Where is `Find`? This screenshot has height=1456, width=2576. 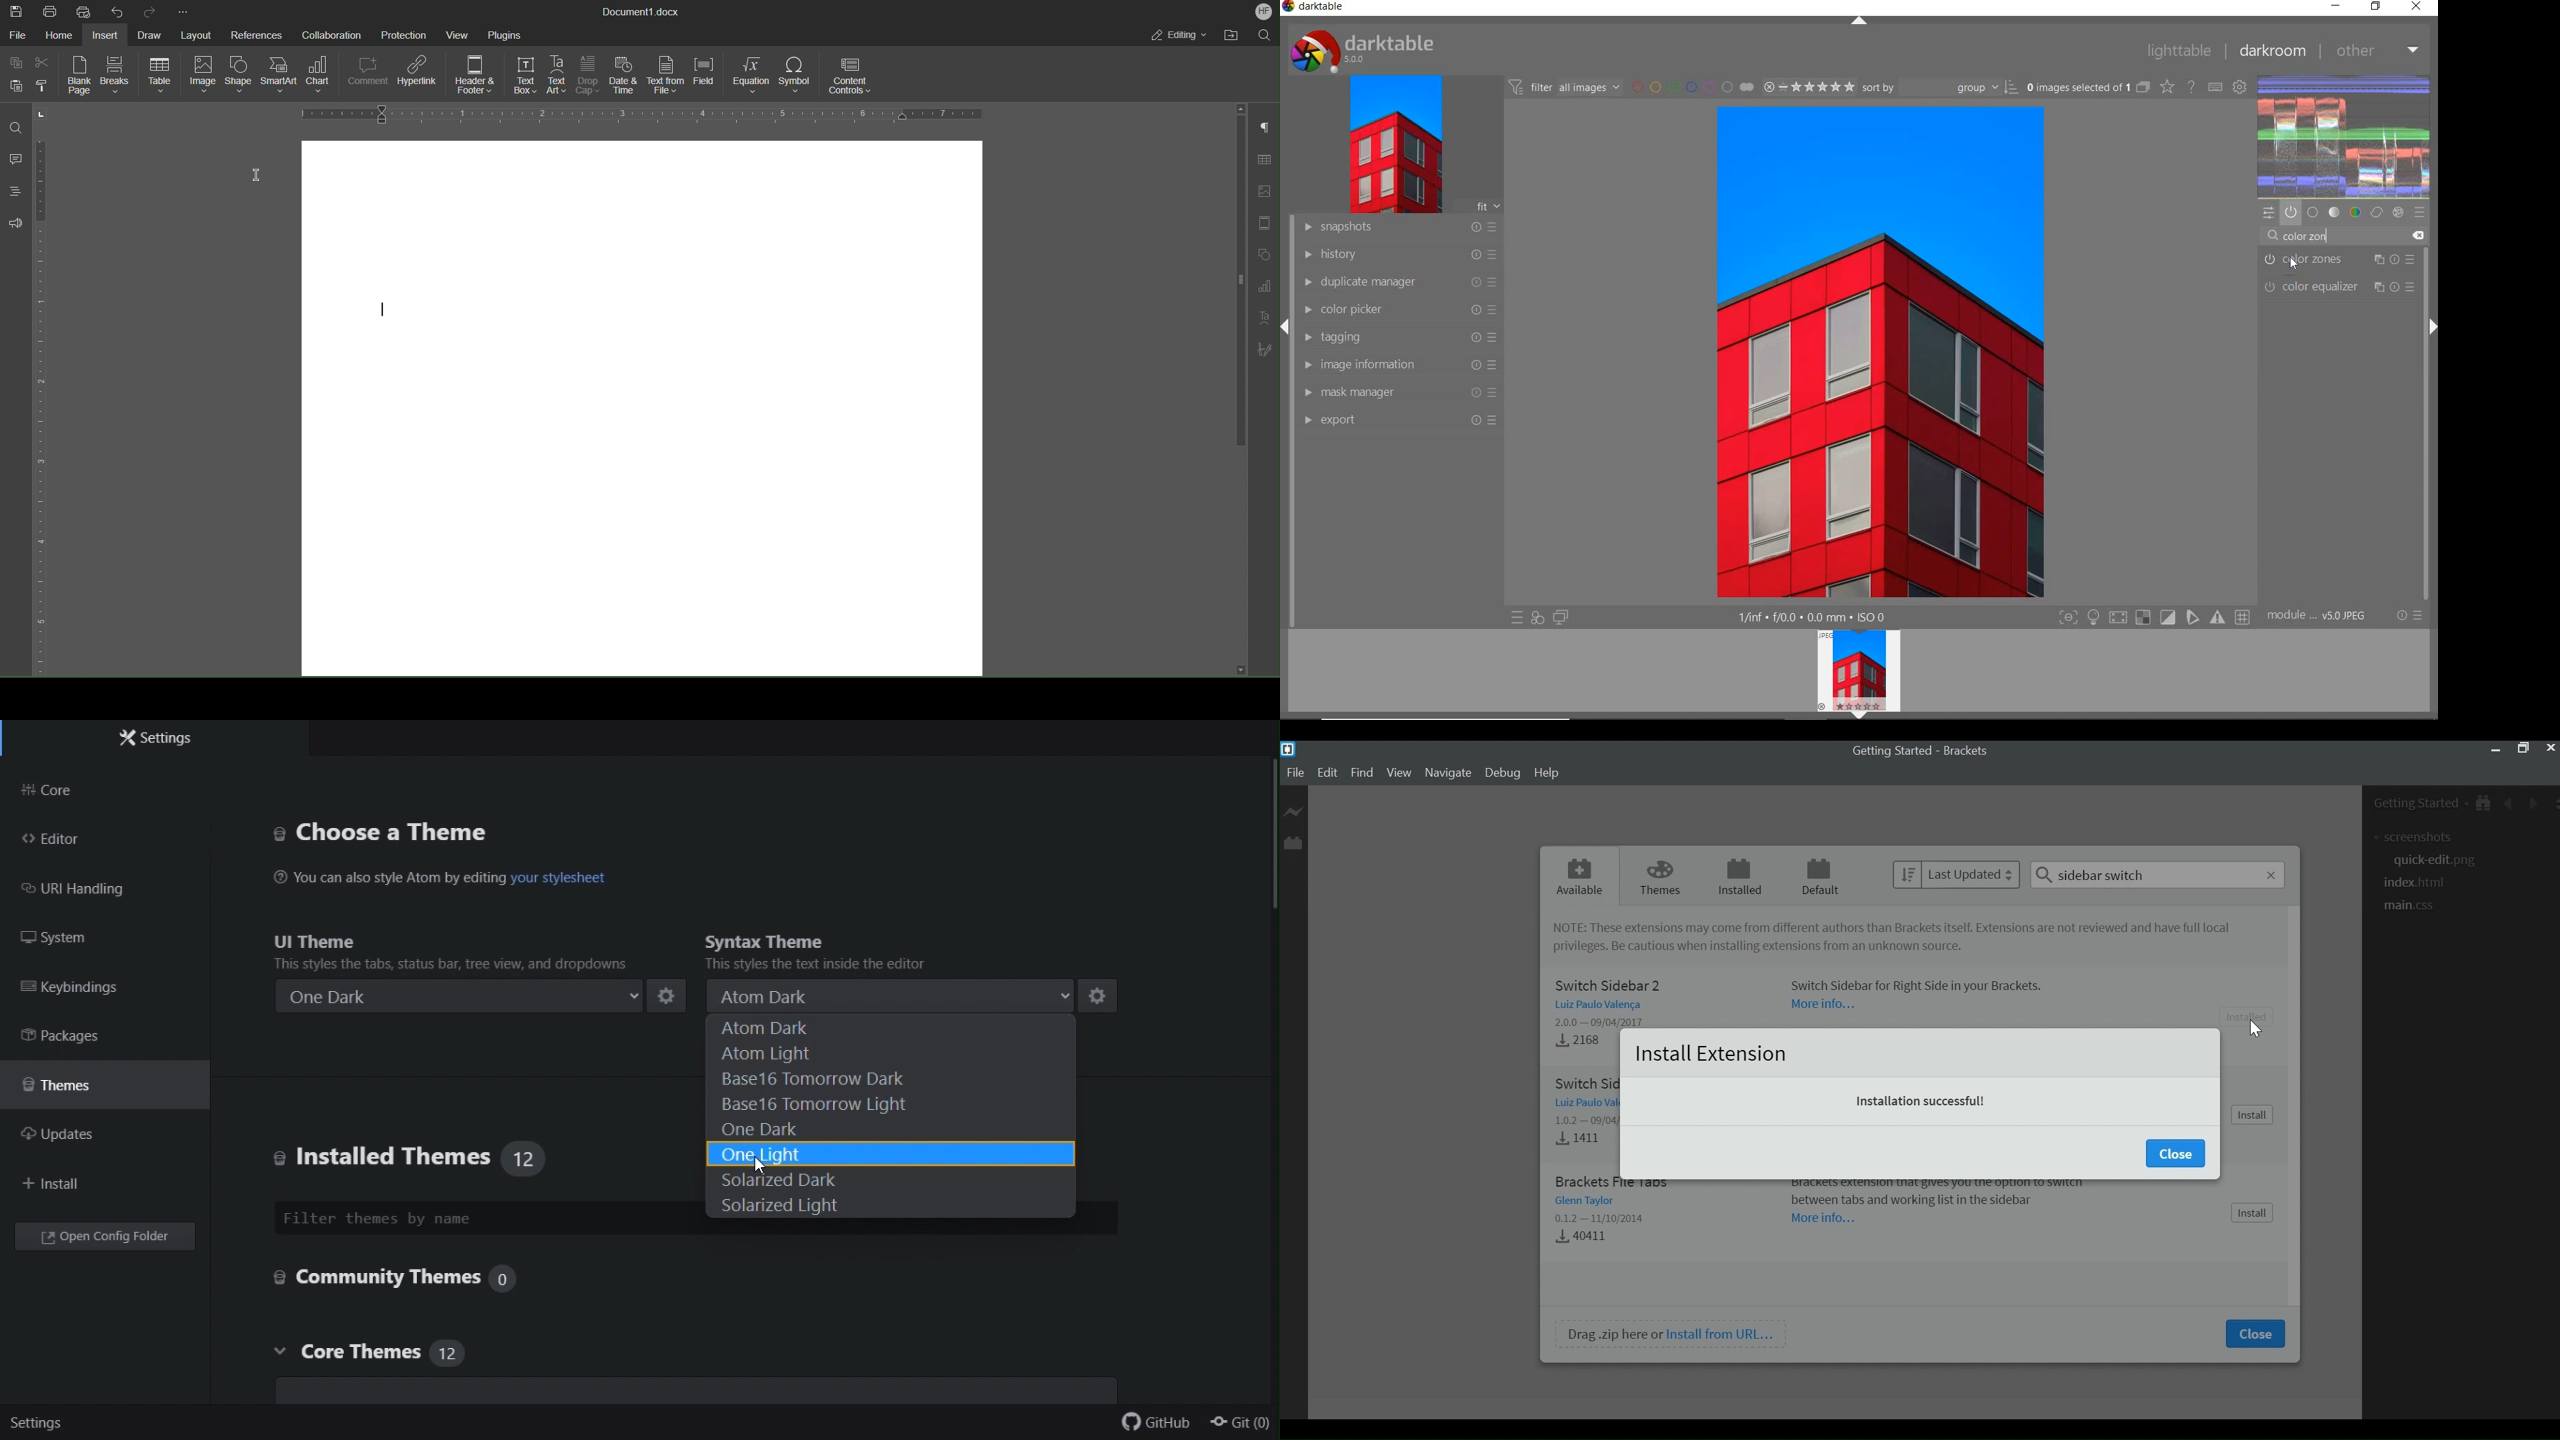 Find is located at coordinates (1362, 774).